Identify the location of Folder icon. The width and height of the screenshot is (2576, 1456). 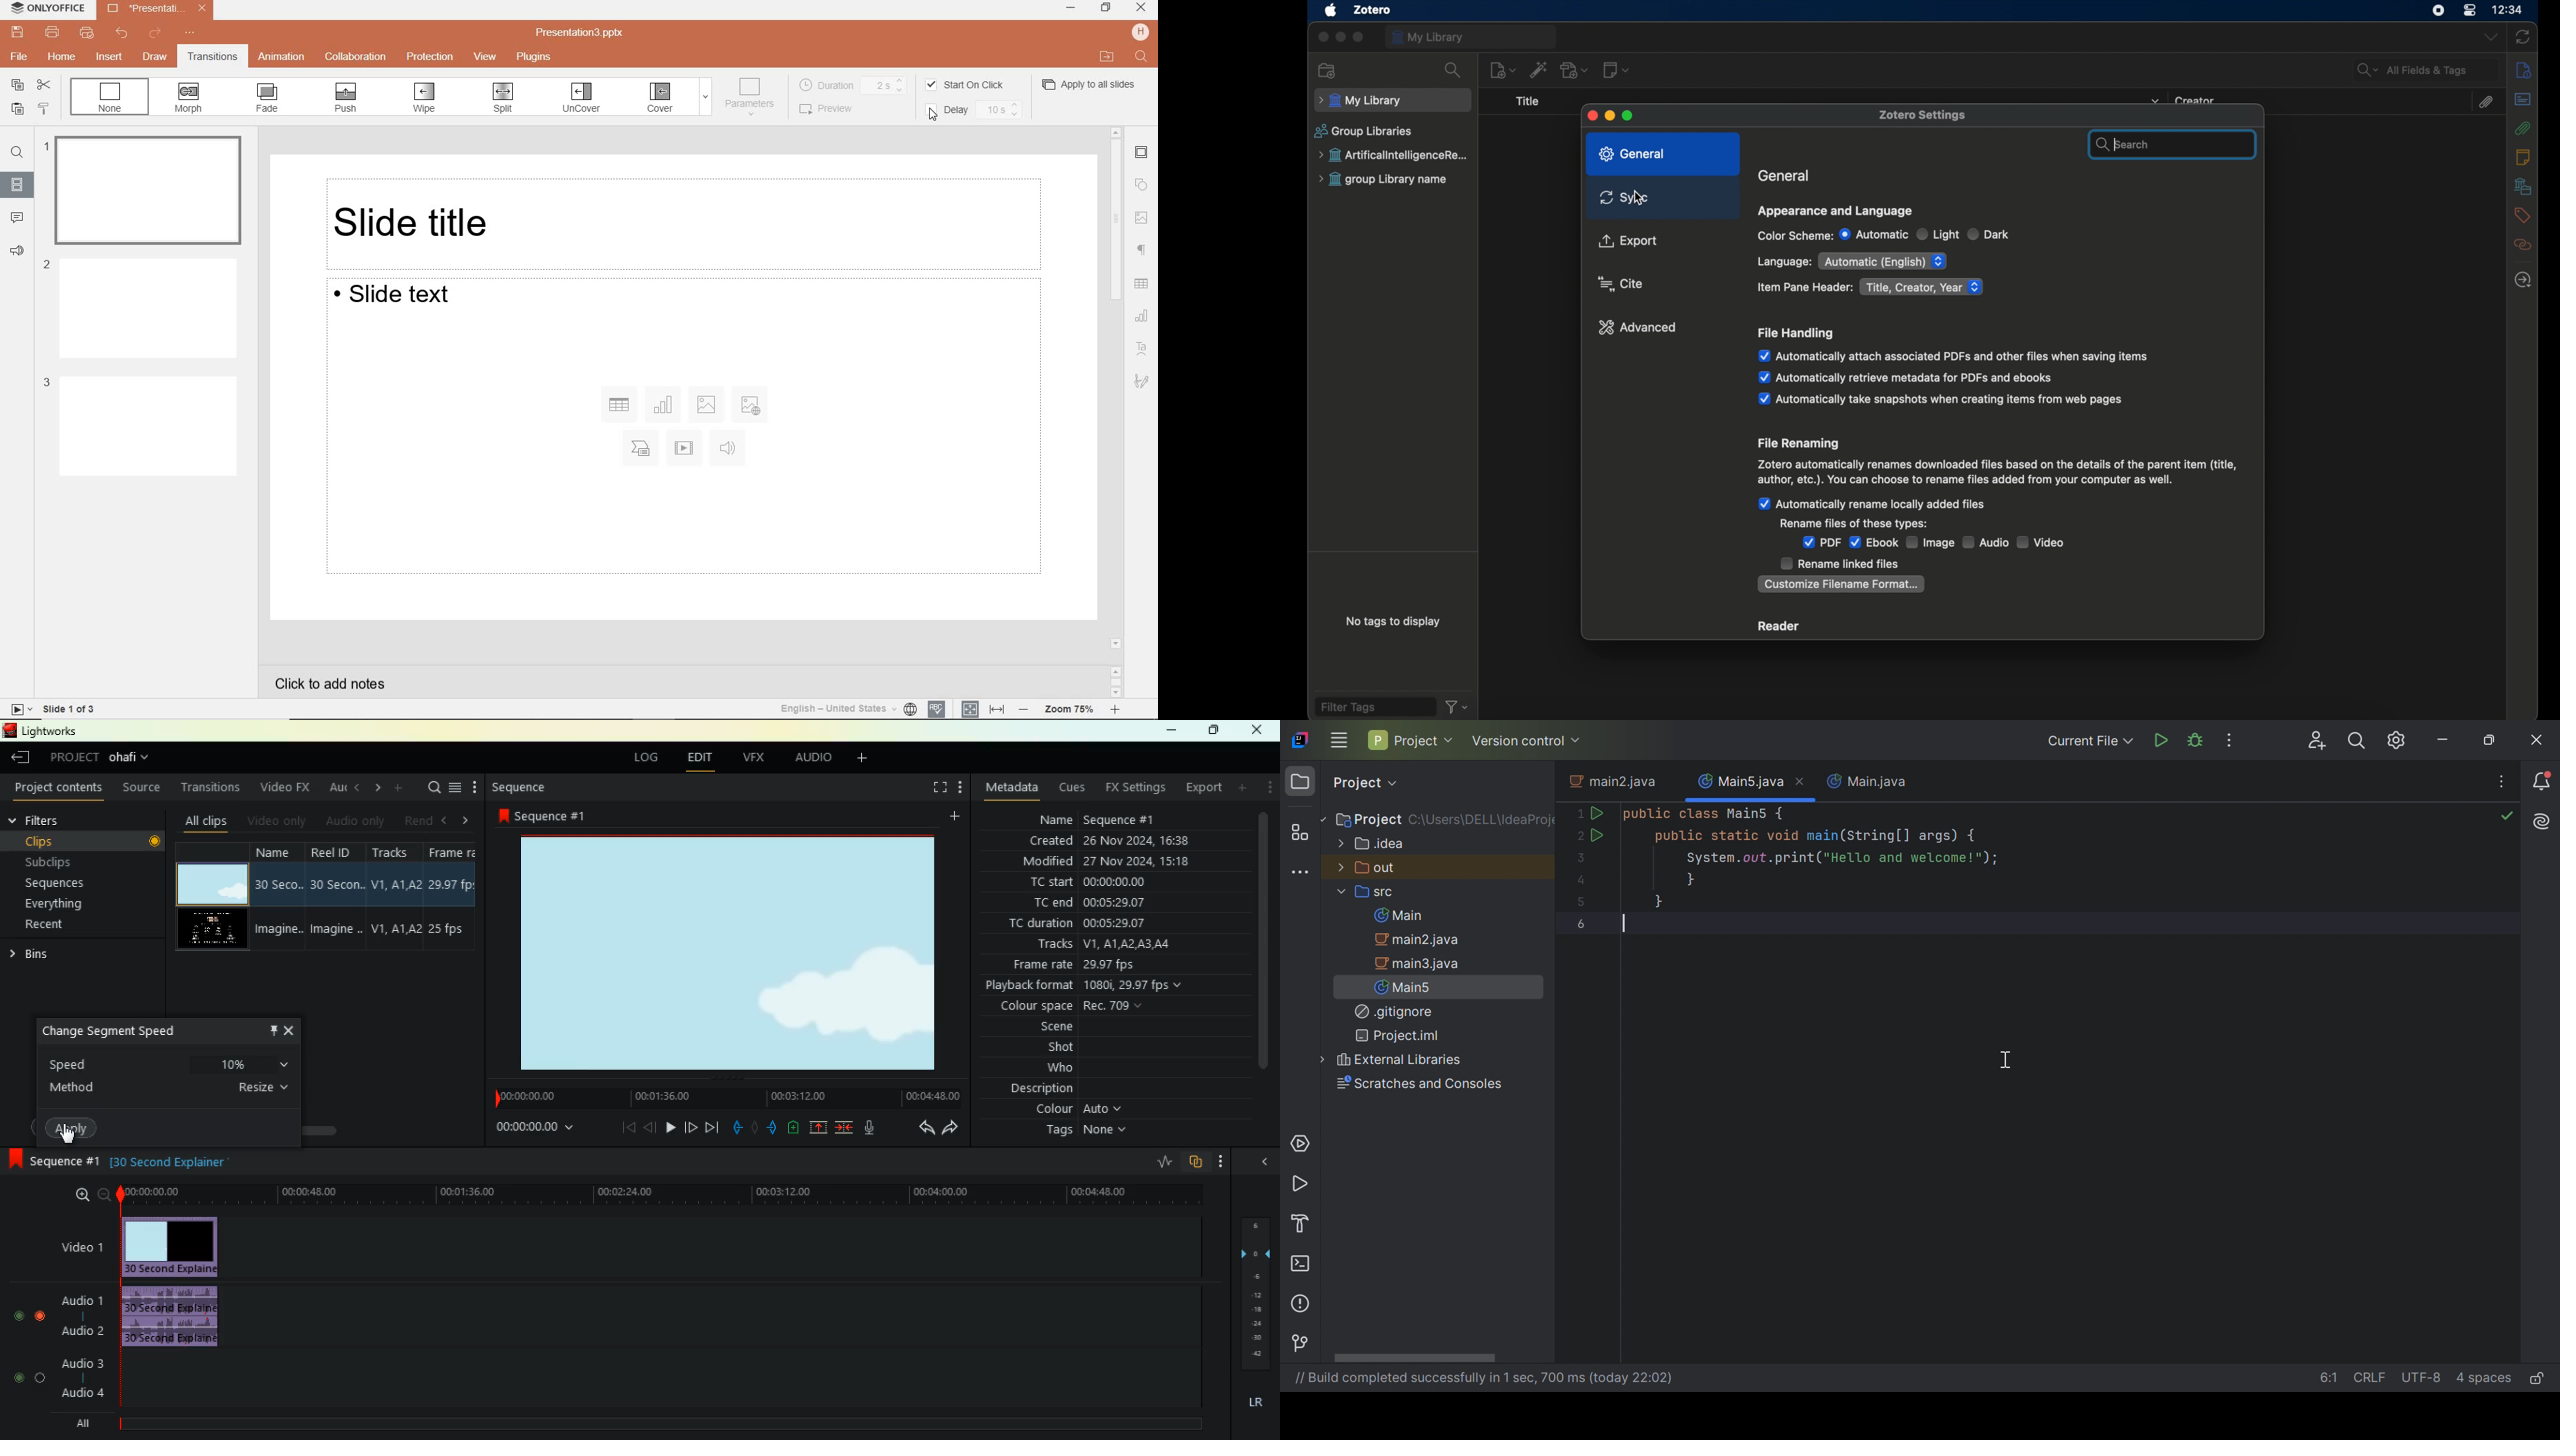
(1299, 781).